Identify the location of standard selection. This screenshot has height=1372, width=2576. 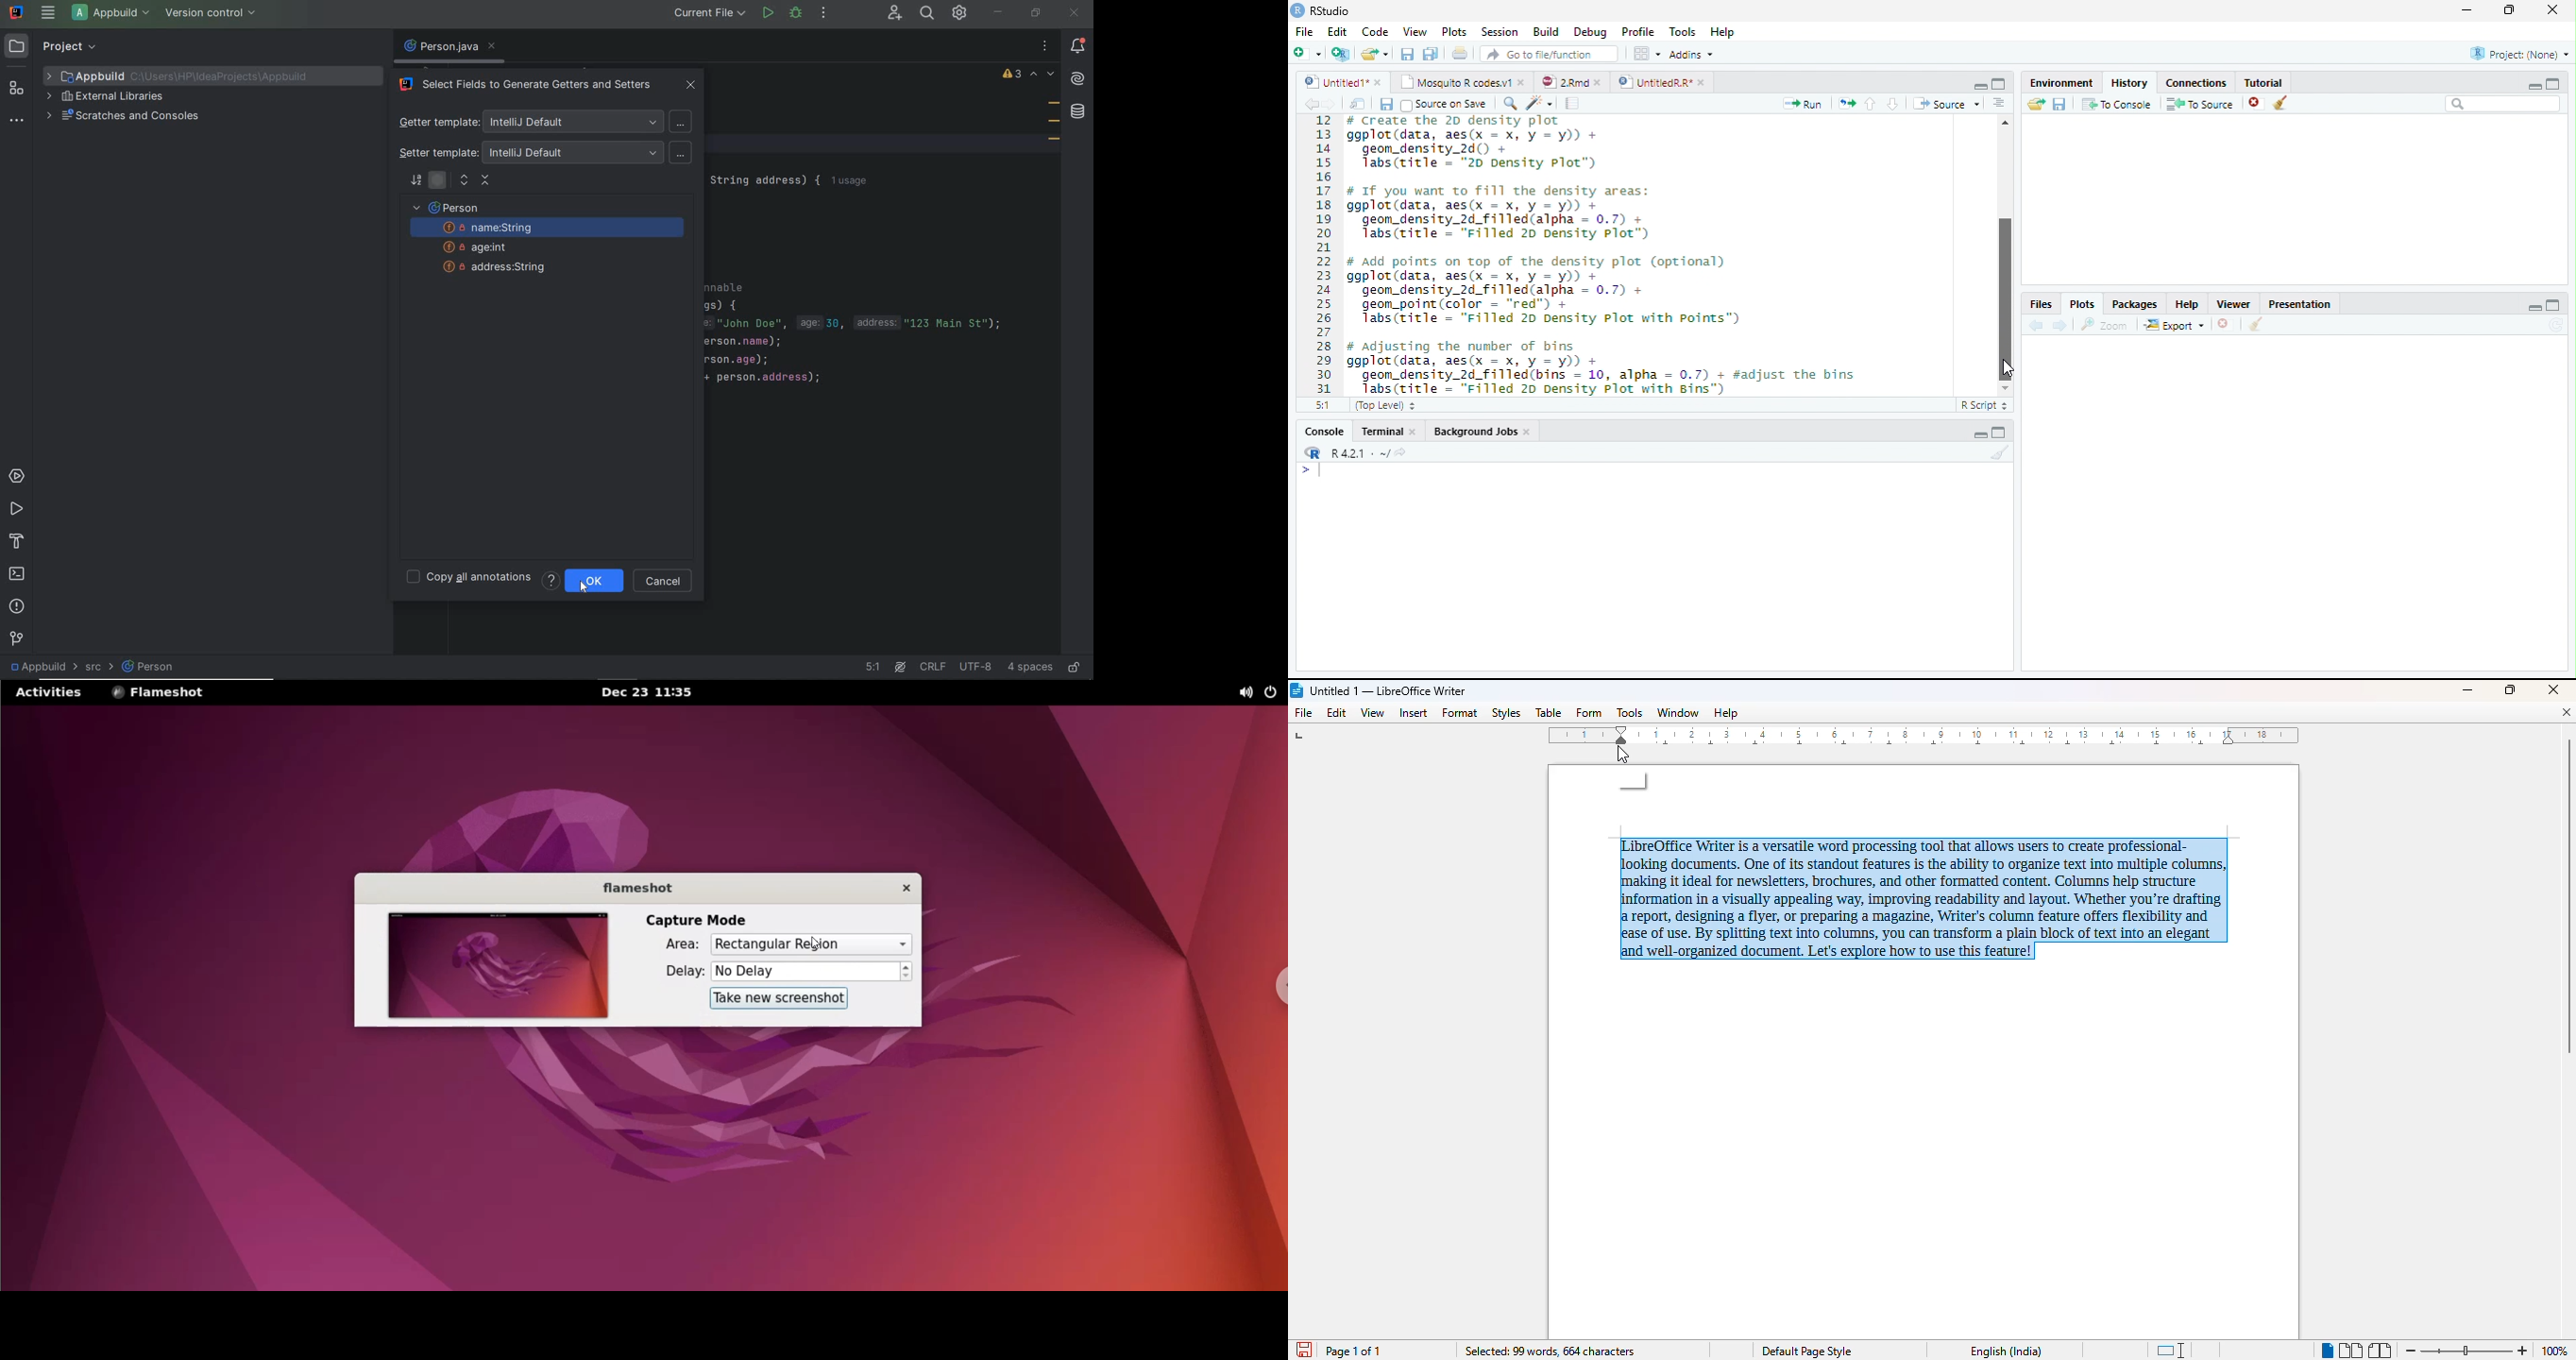
(2172, 1350).